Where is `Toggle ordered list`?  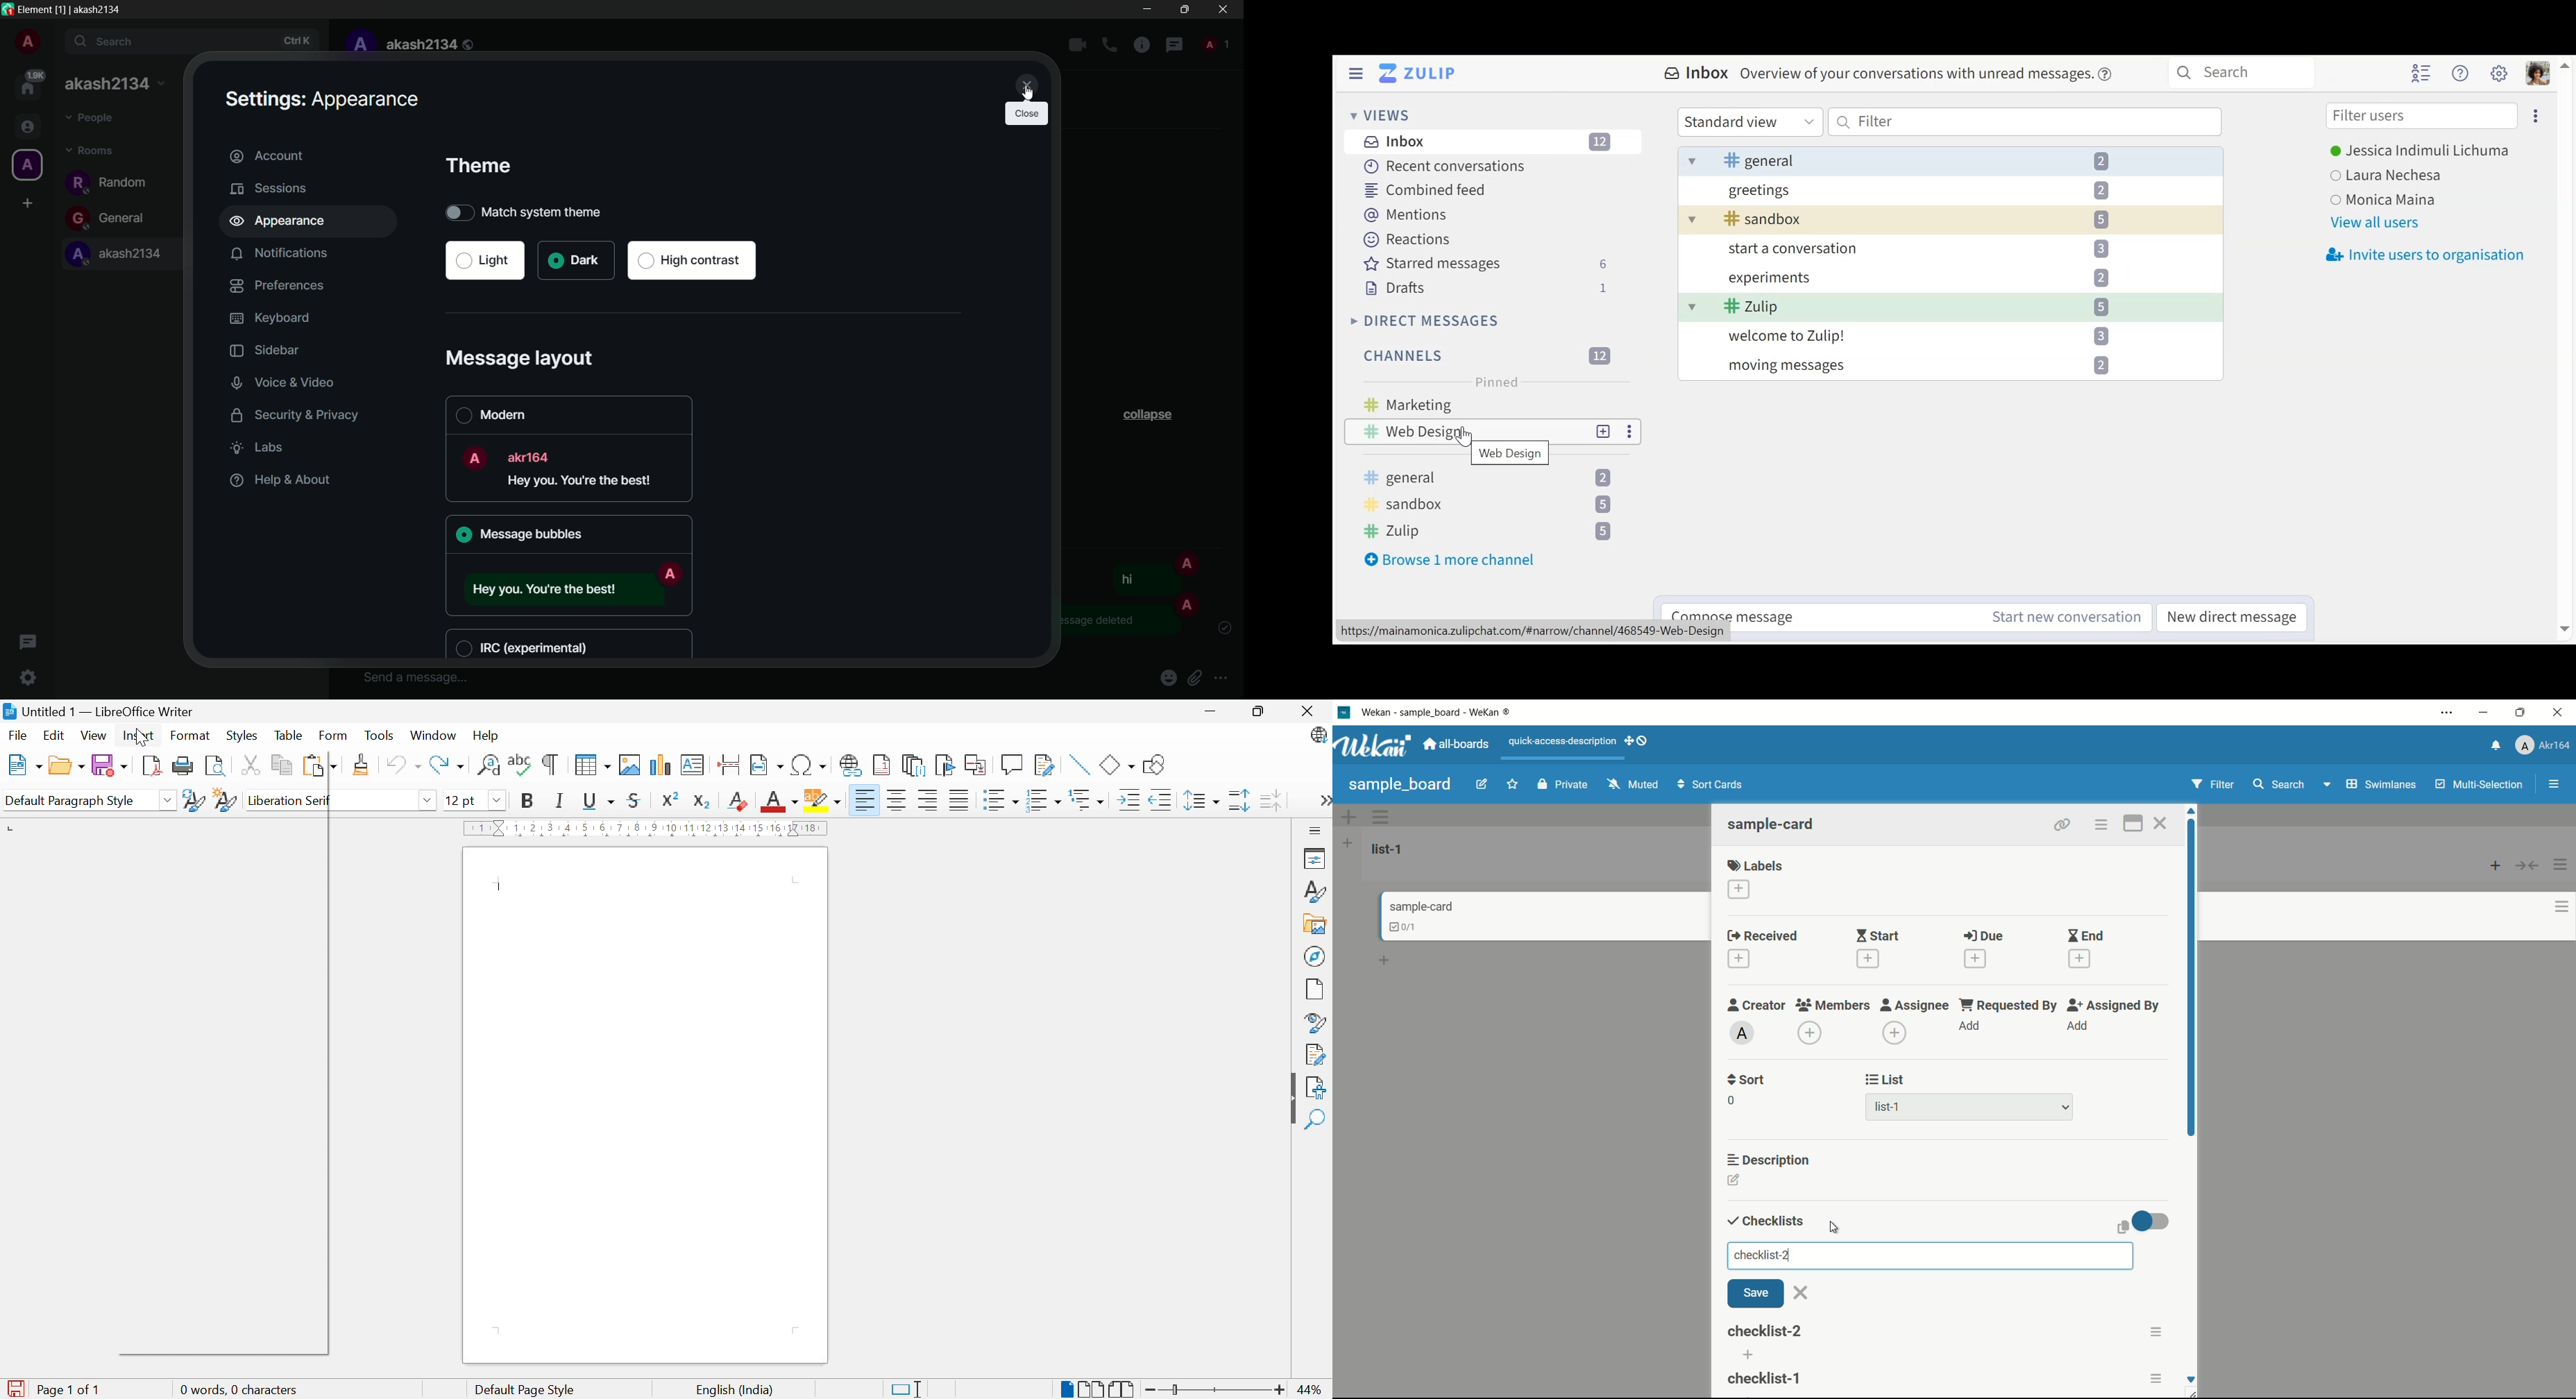 Toggle ordered list is located at coordinates (1042, 802).